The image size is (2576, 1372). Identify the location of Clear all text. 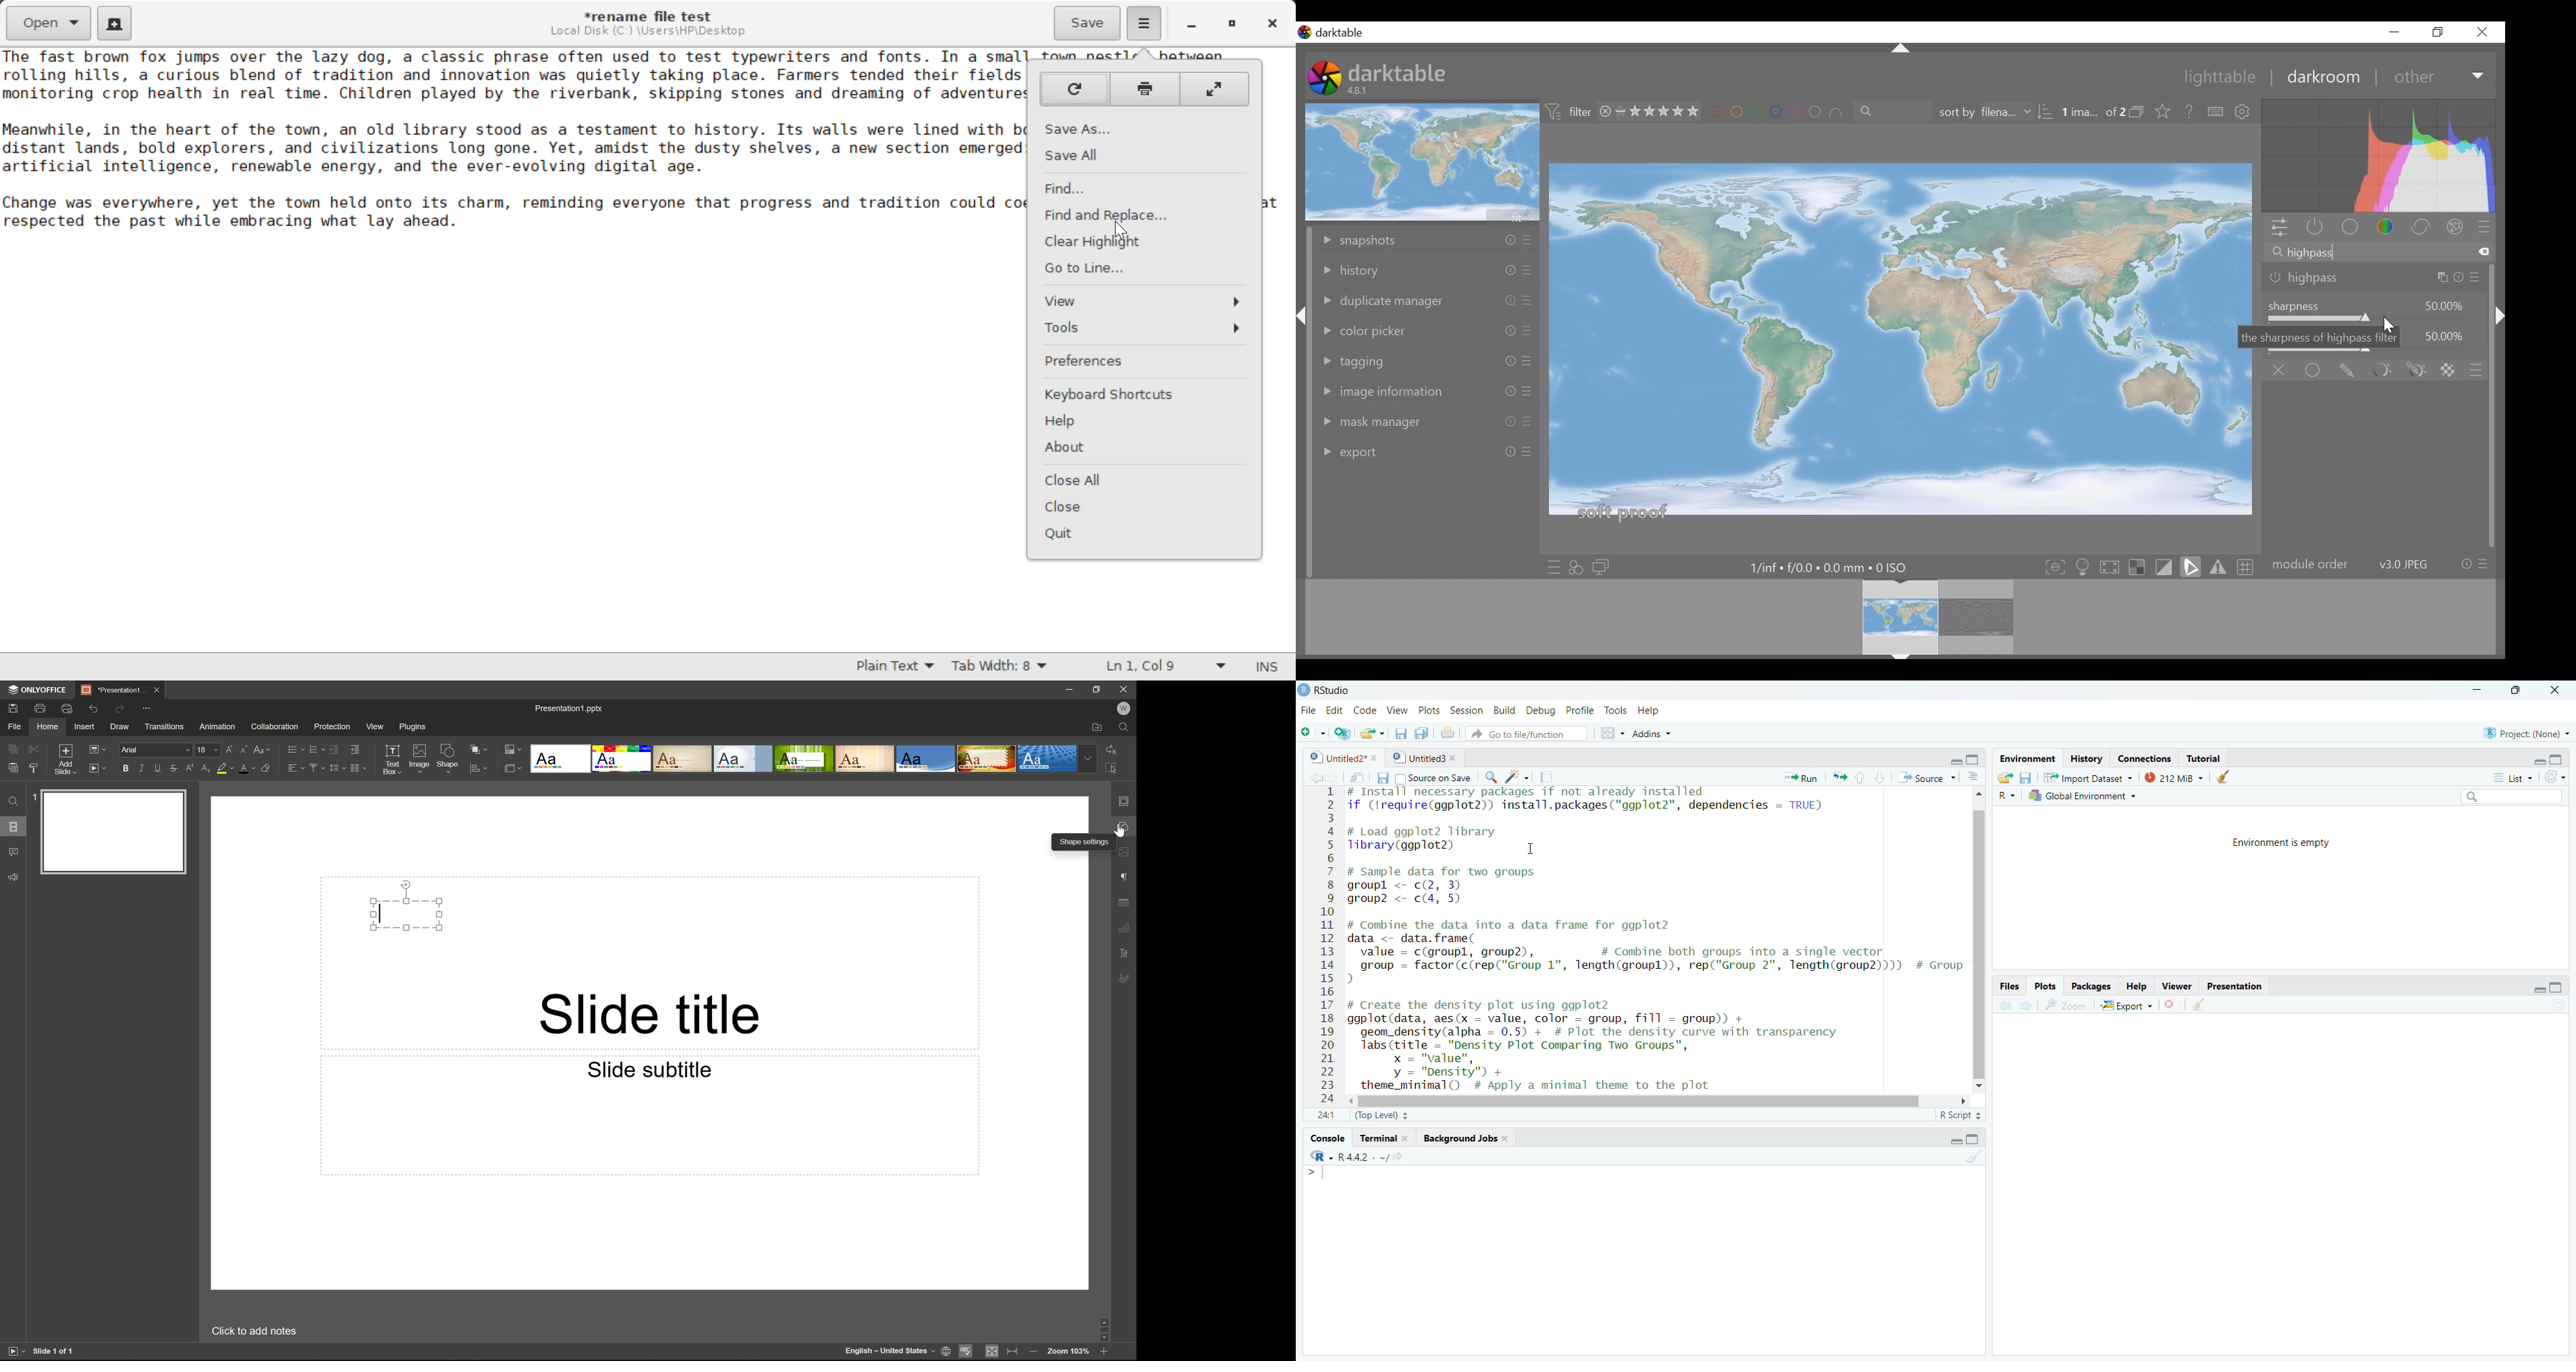
(2484, 251).